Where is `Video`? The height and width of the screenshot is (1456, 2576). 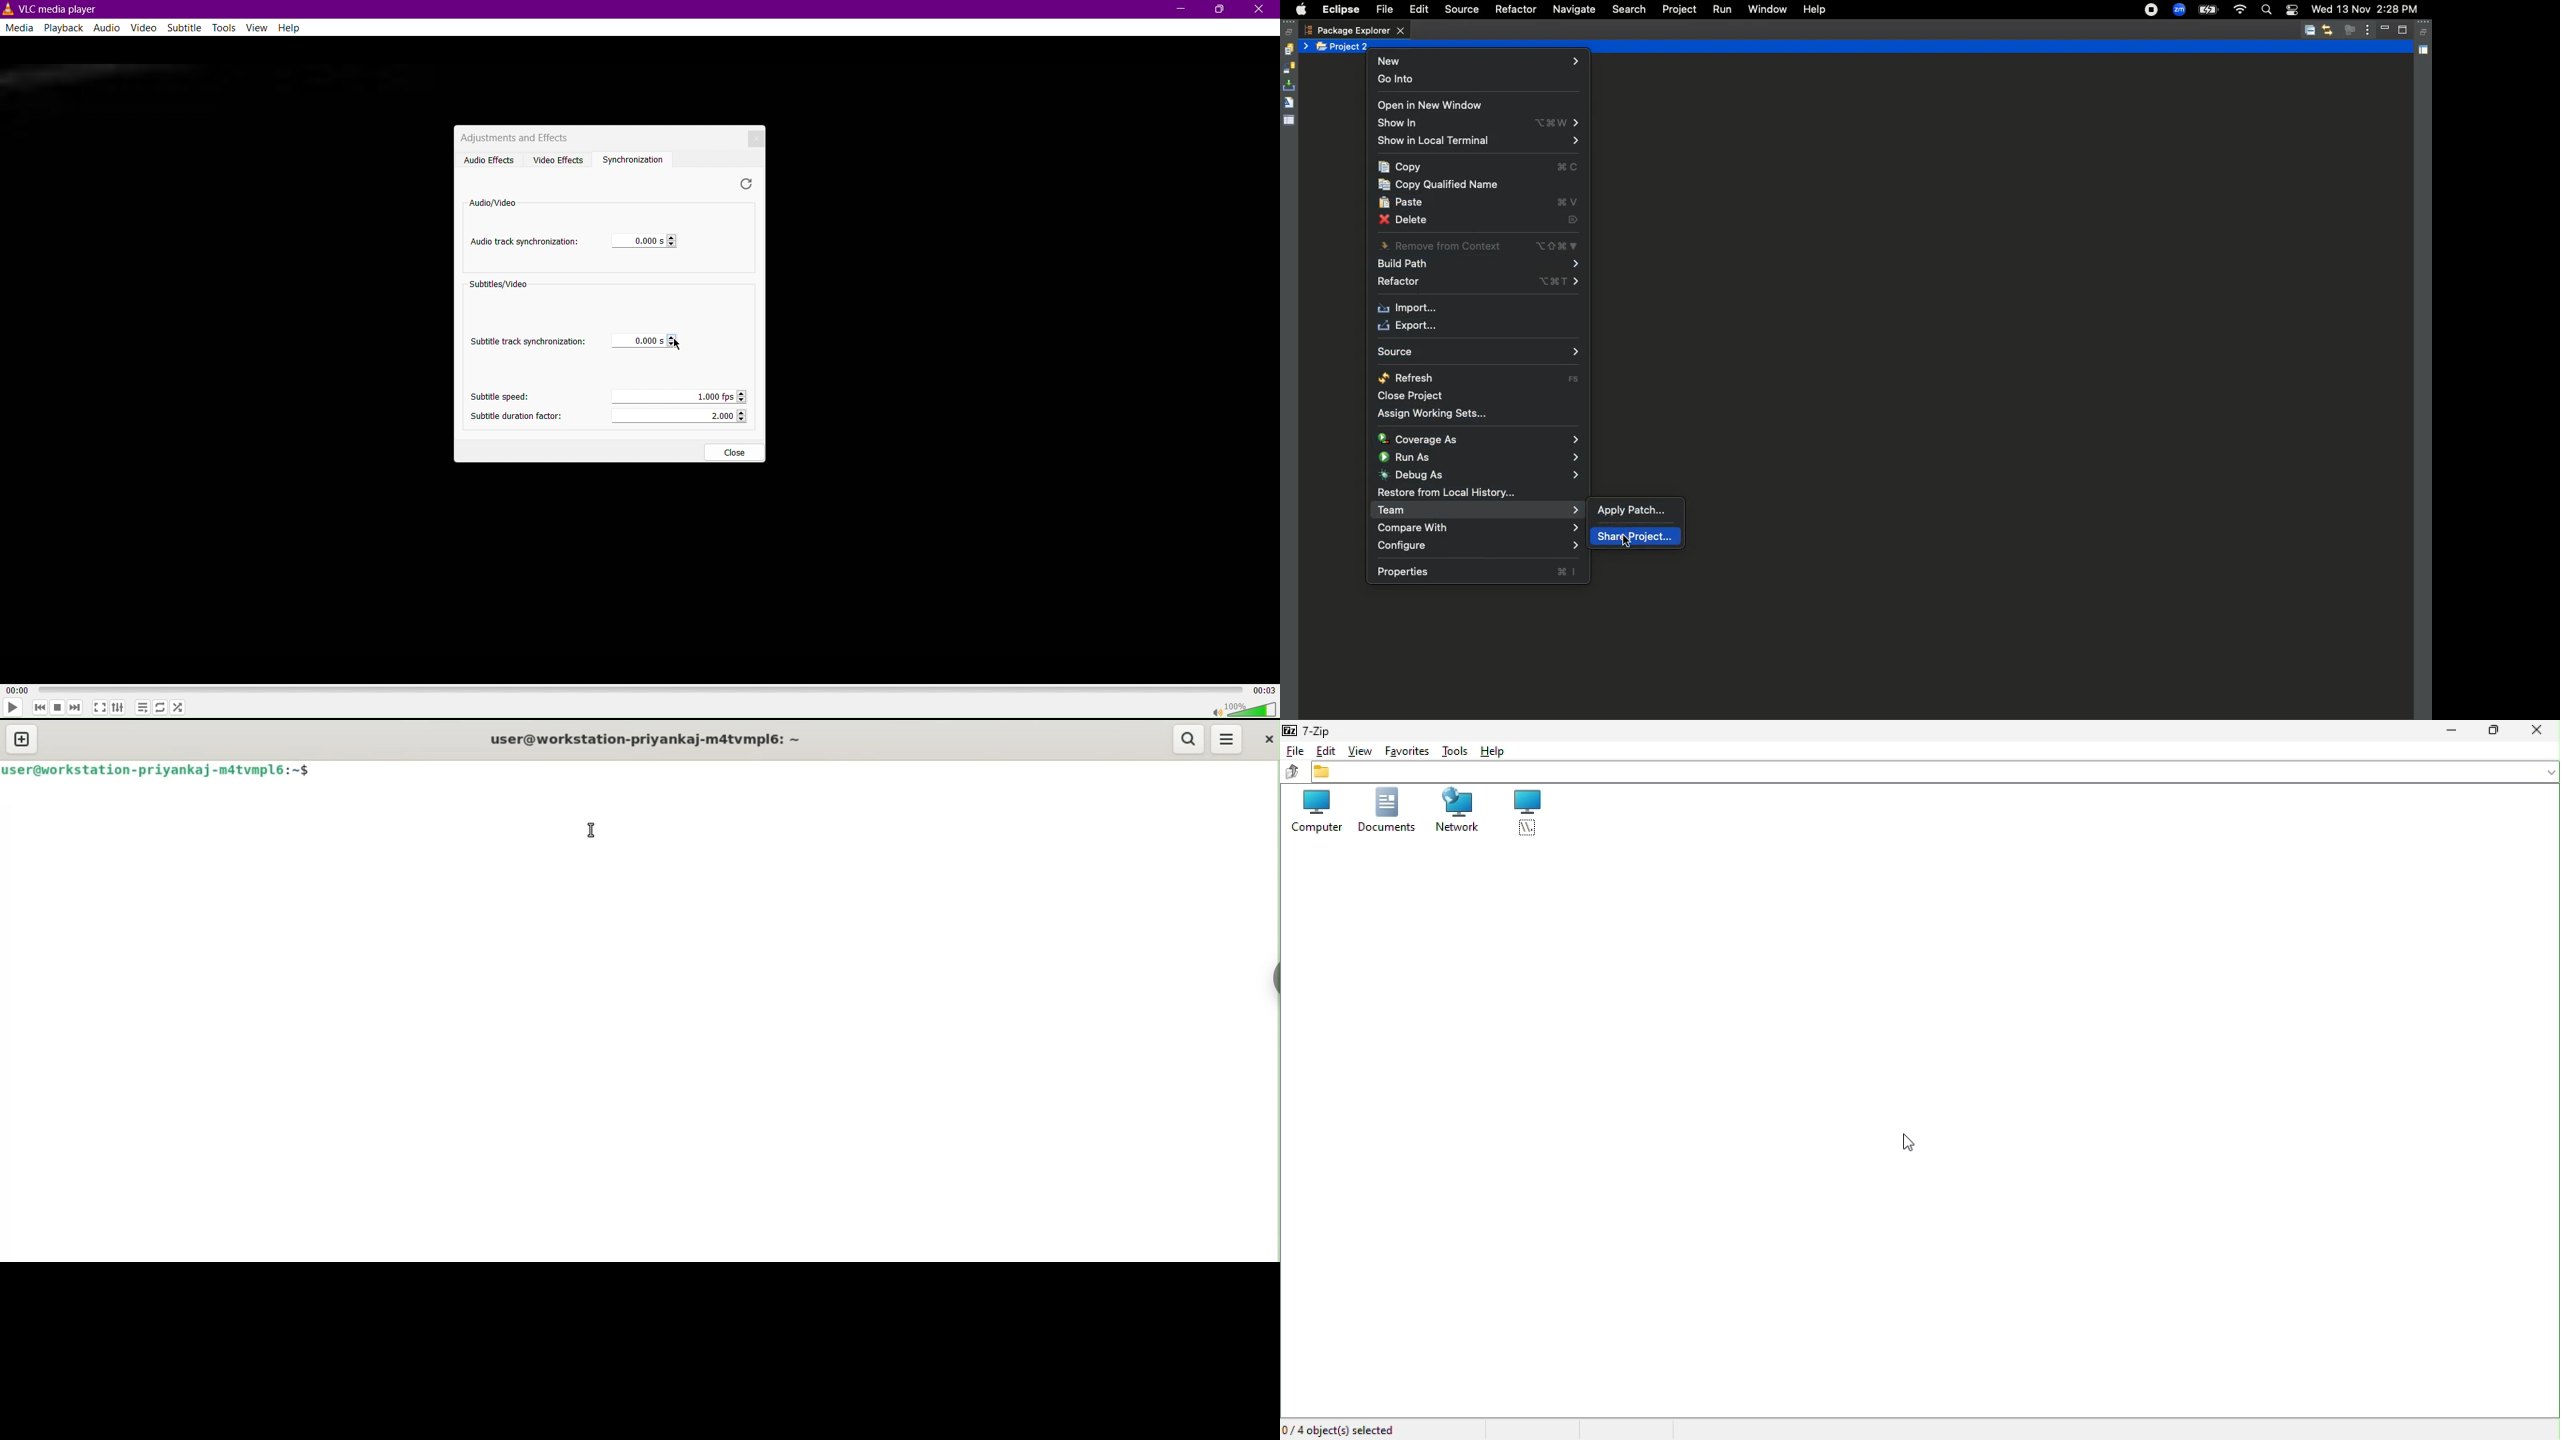
Video is located at coordinates (143, 30).